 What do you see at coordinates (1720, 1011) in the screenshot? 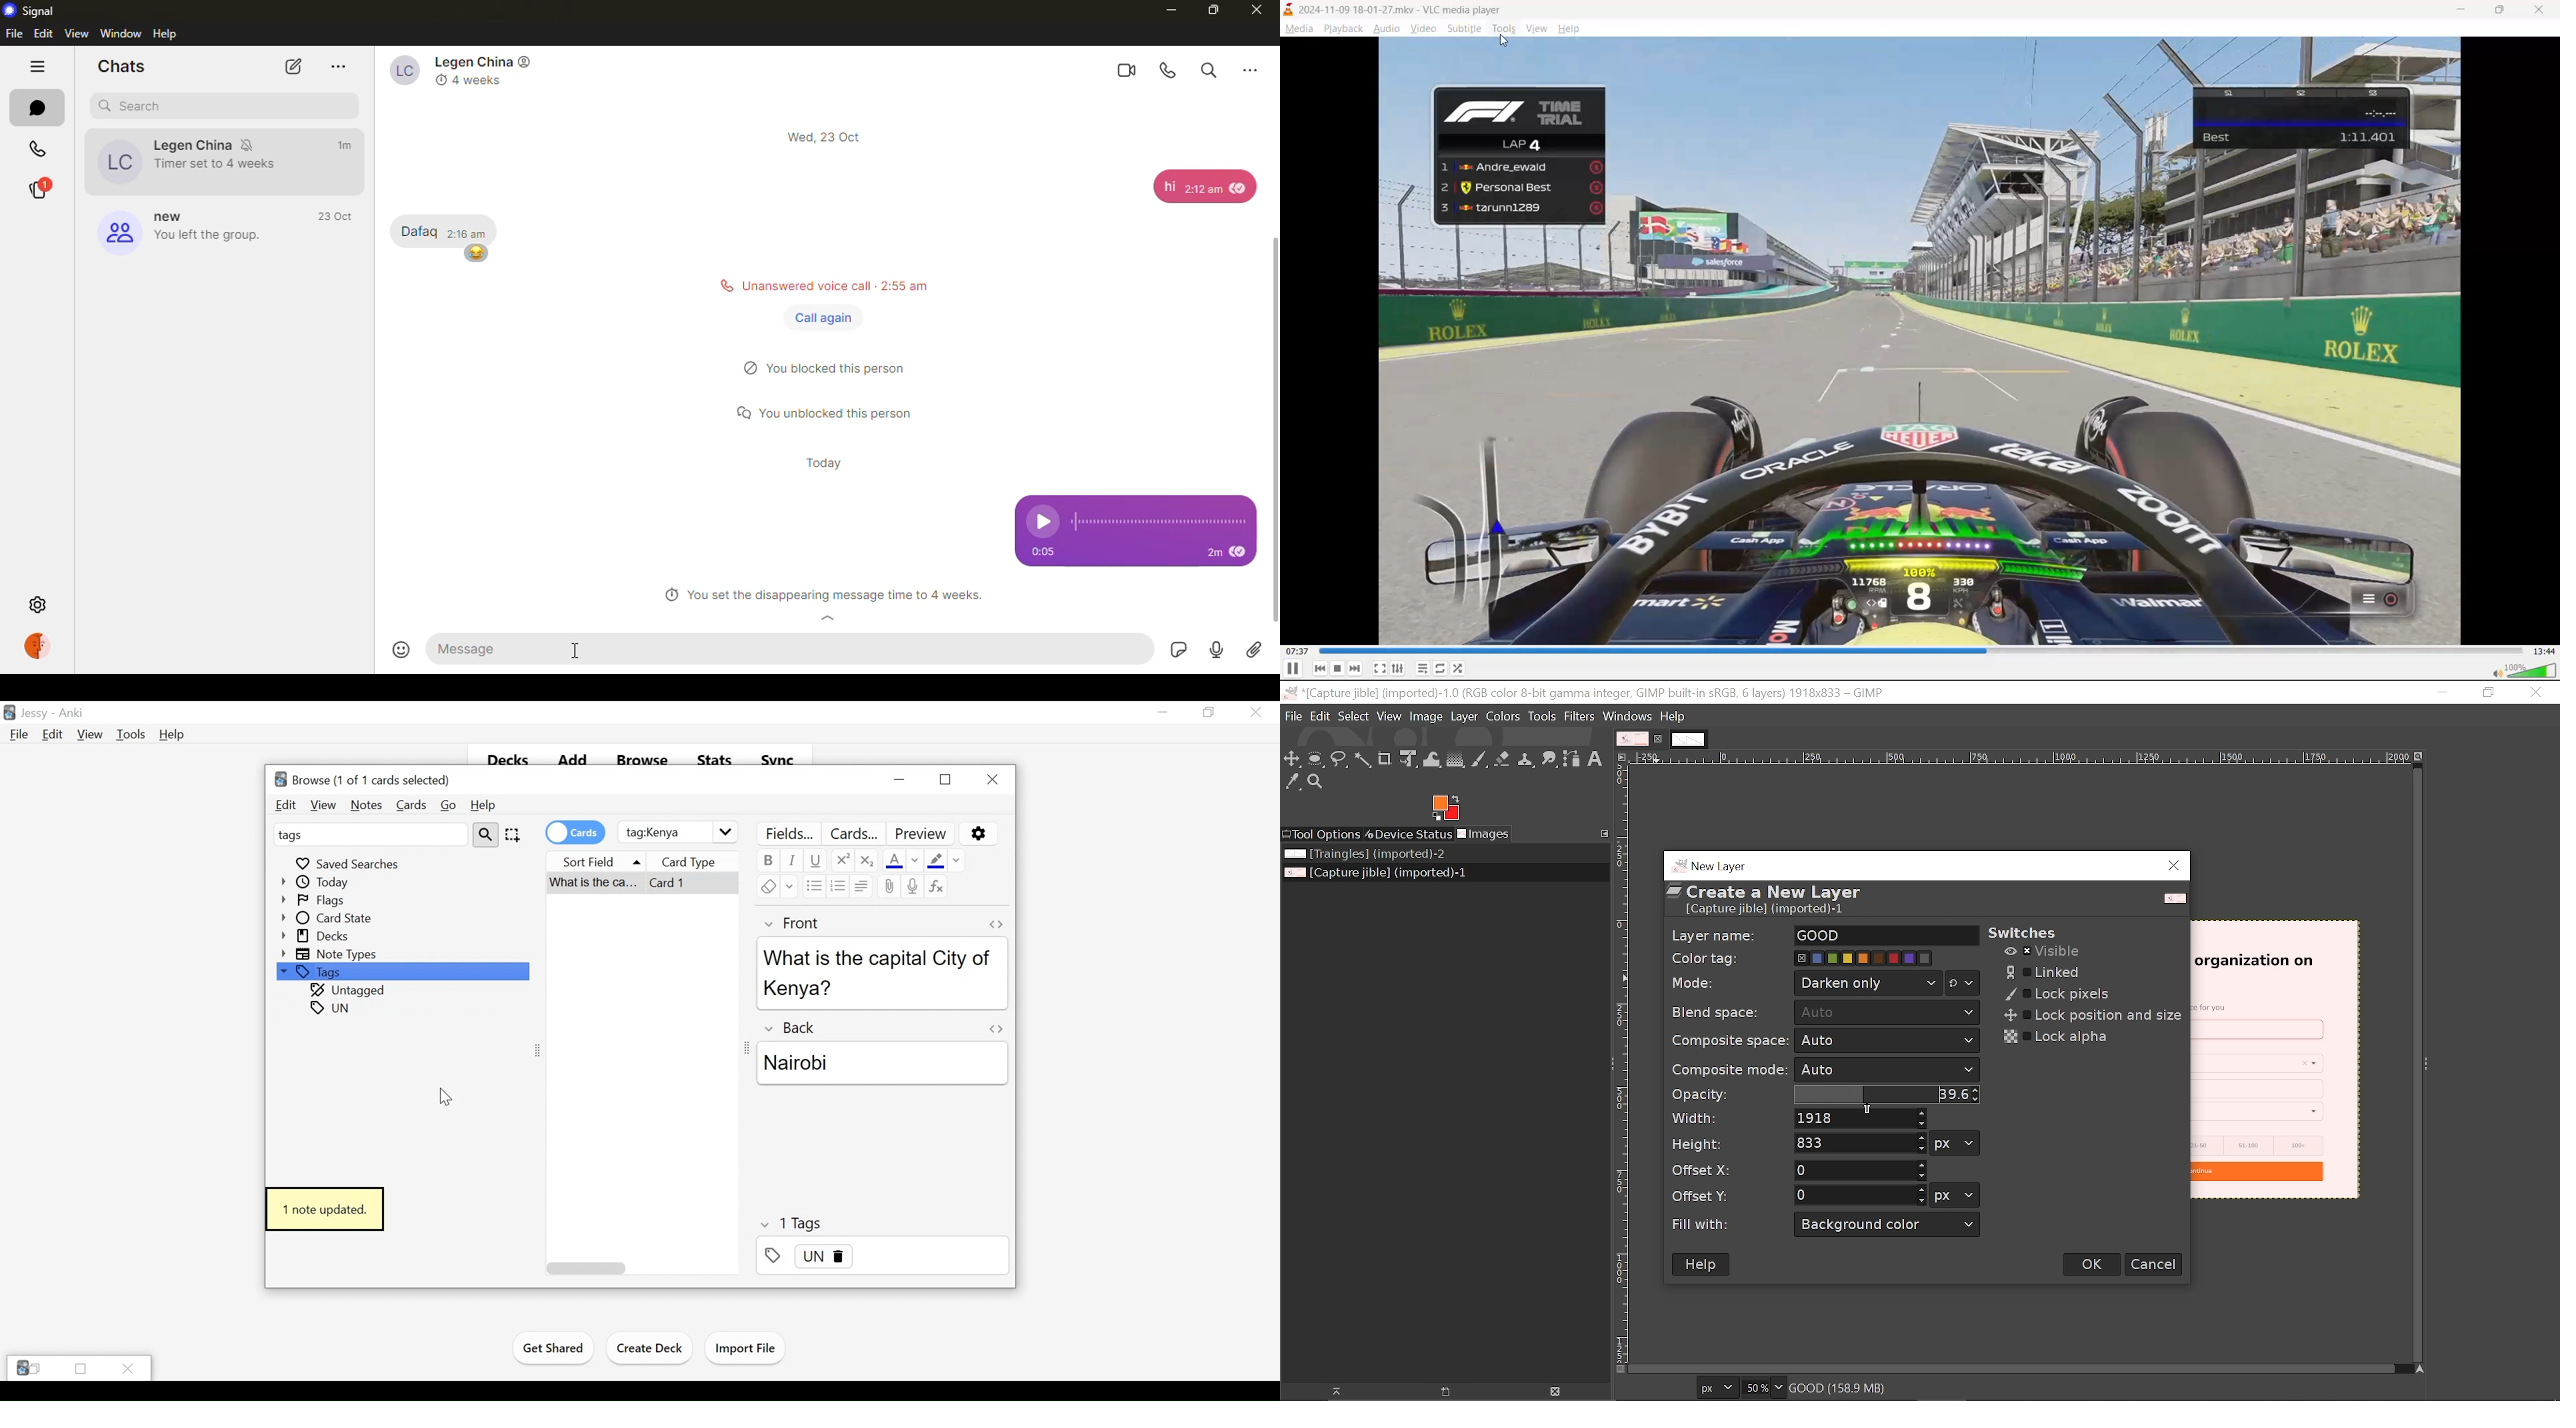
I see `Blend space:` at bounding box center [1720, 1011].